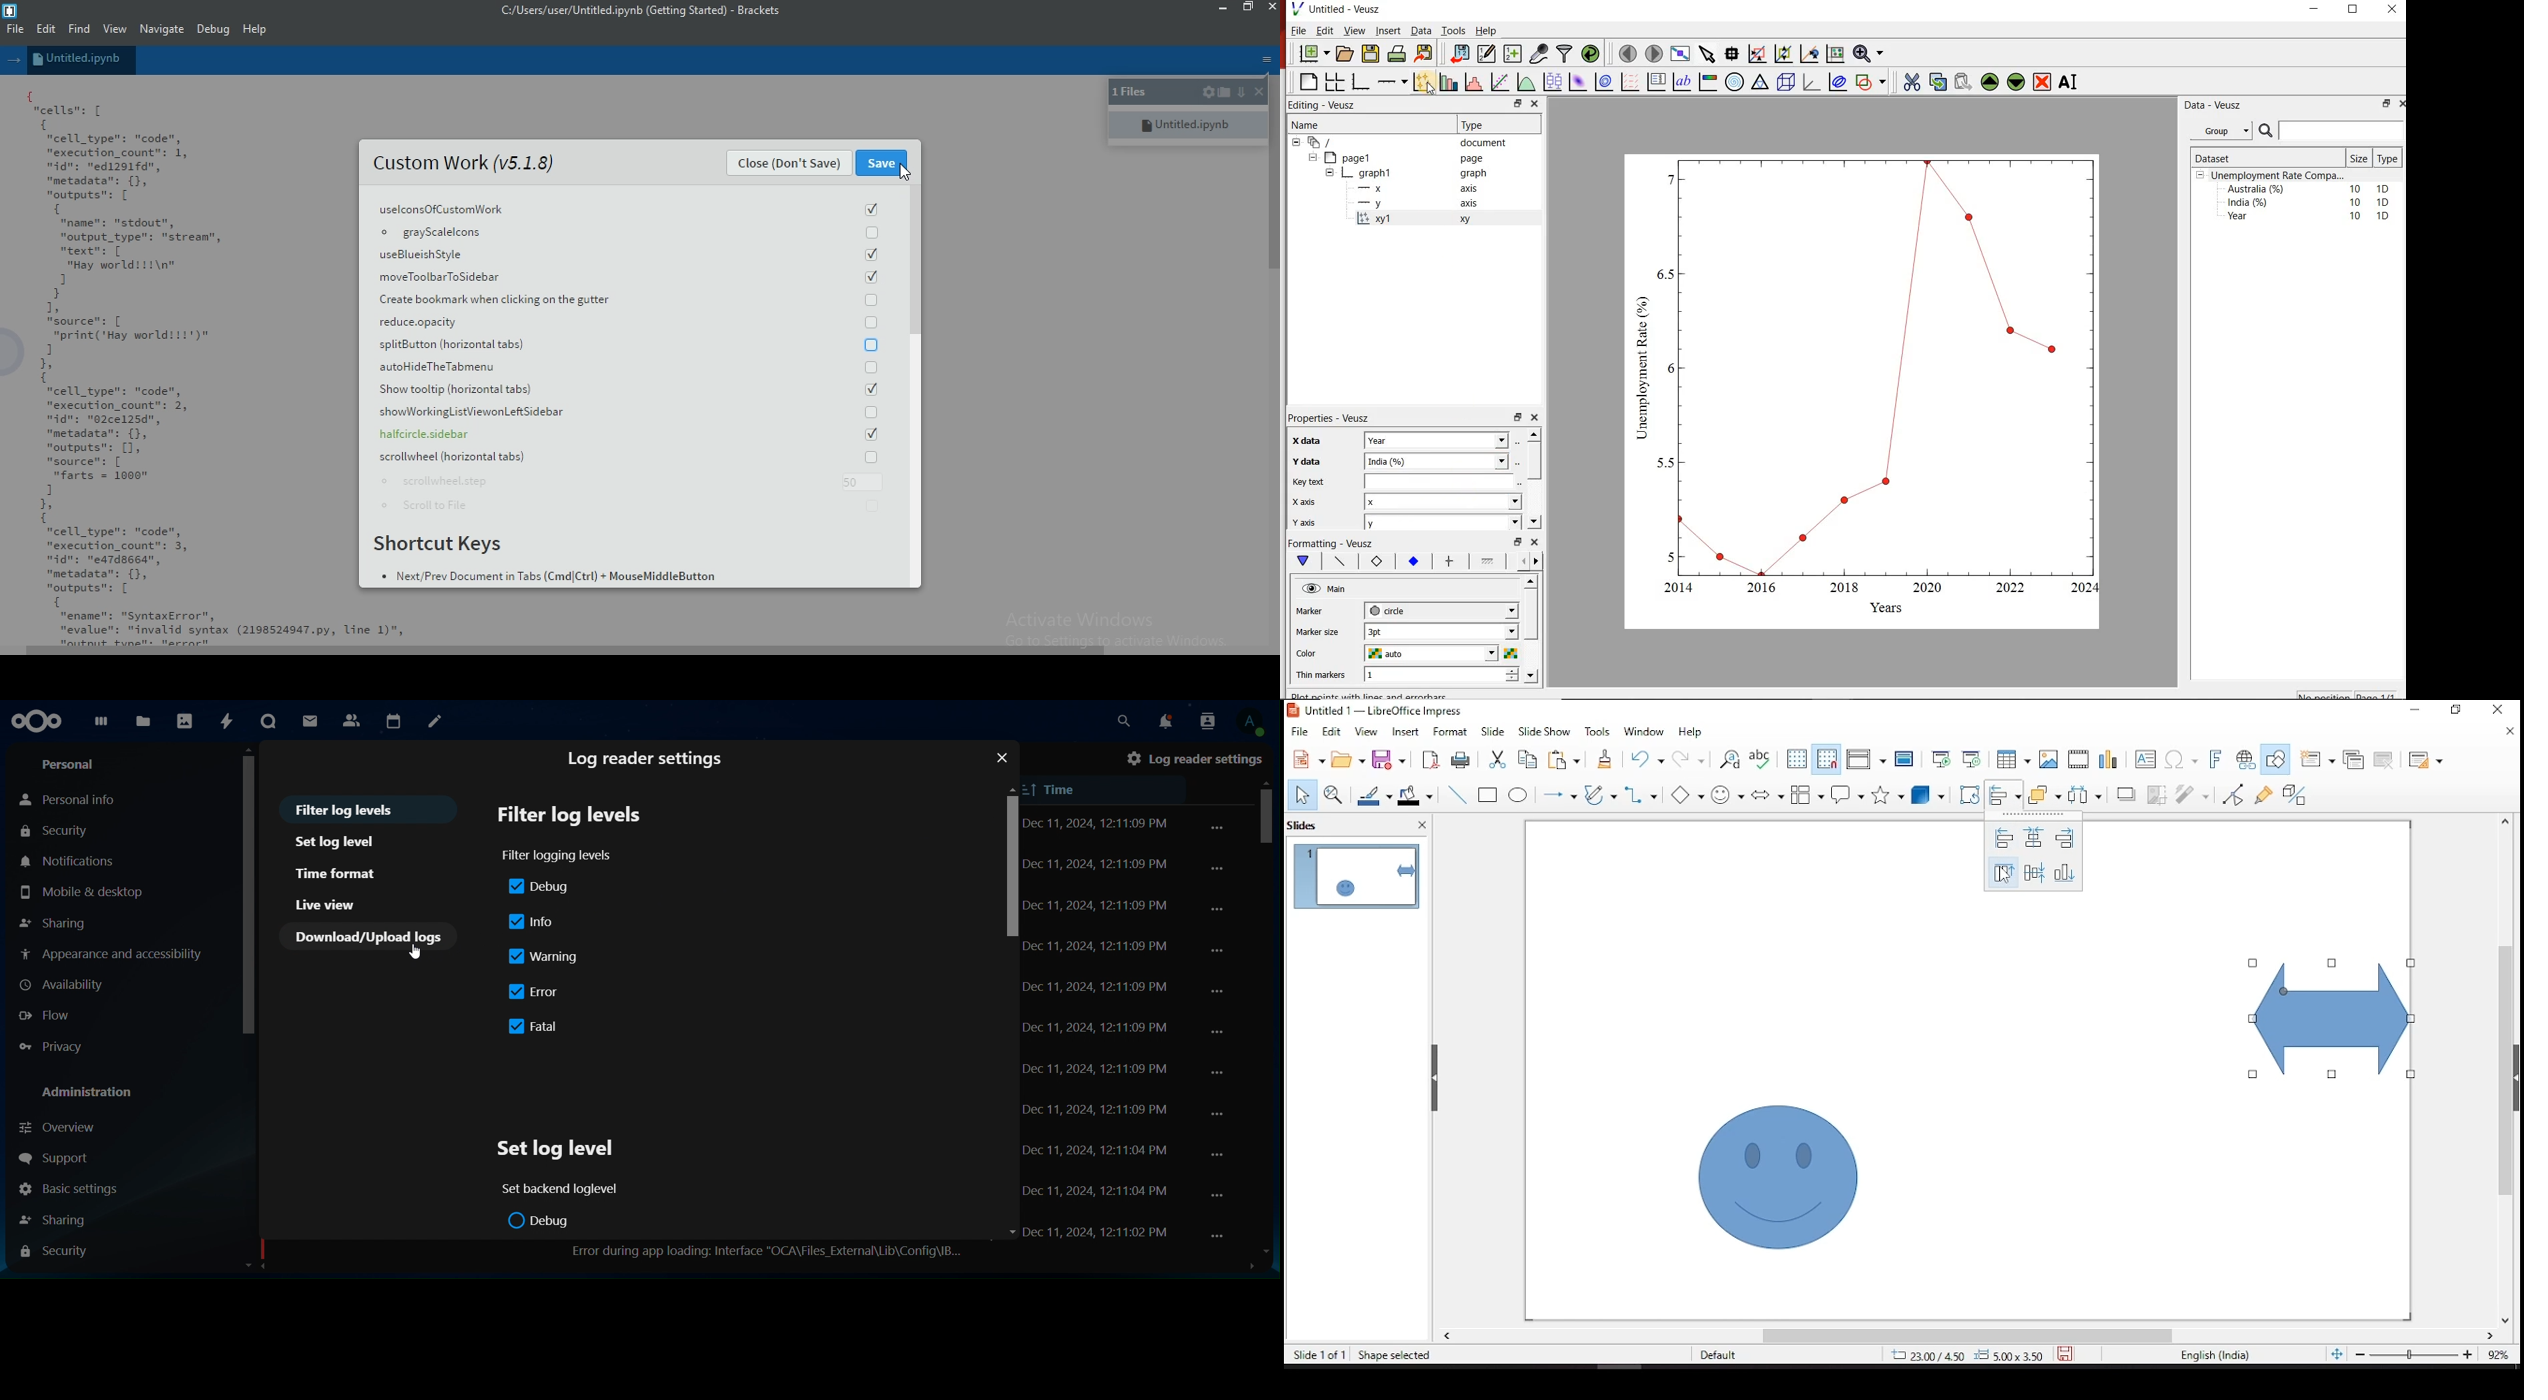  Describe the element at coordinates (184, 723) in the screenshot. I see `photos` at that location.